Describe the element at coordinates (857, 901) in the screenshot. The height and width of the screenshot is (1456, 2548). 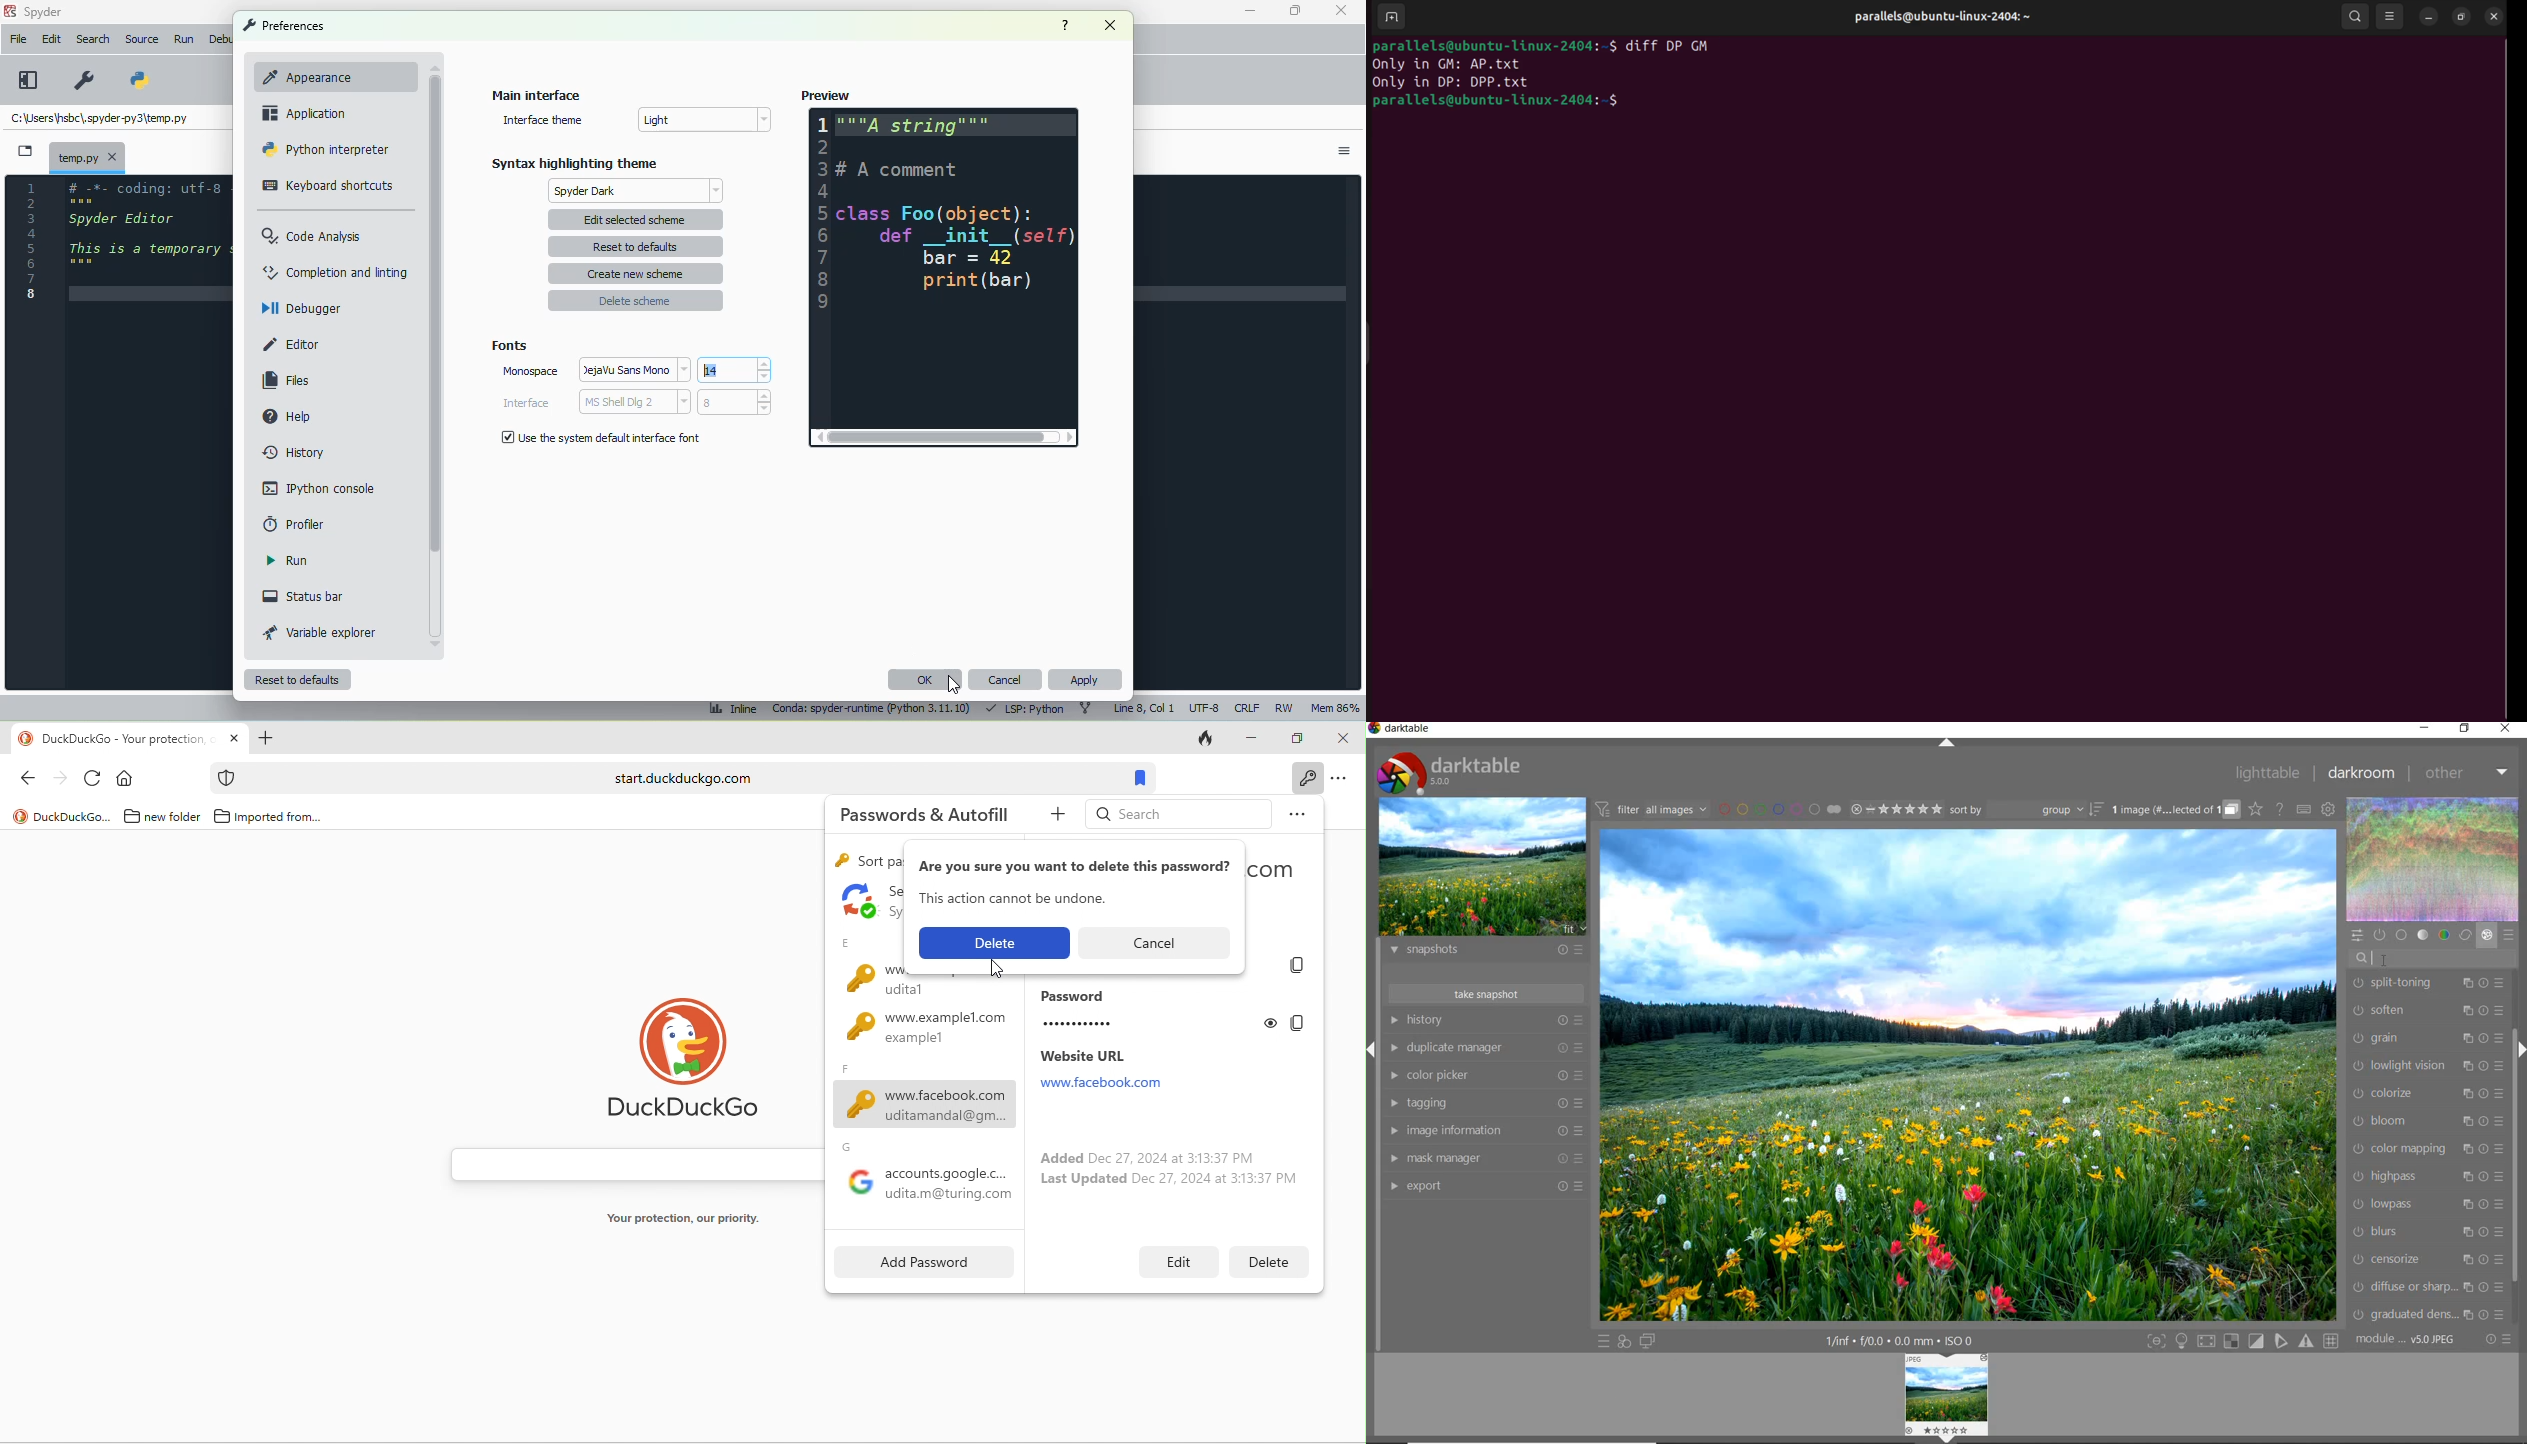
I see `icon` at that location.